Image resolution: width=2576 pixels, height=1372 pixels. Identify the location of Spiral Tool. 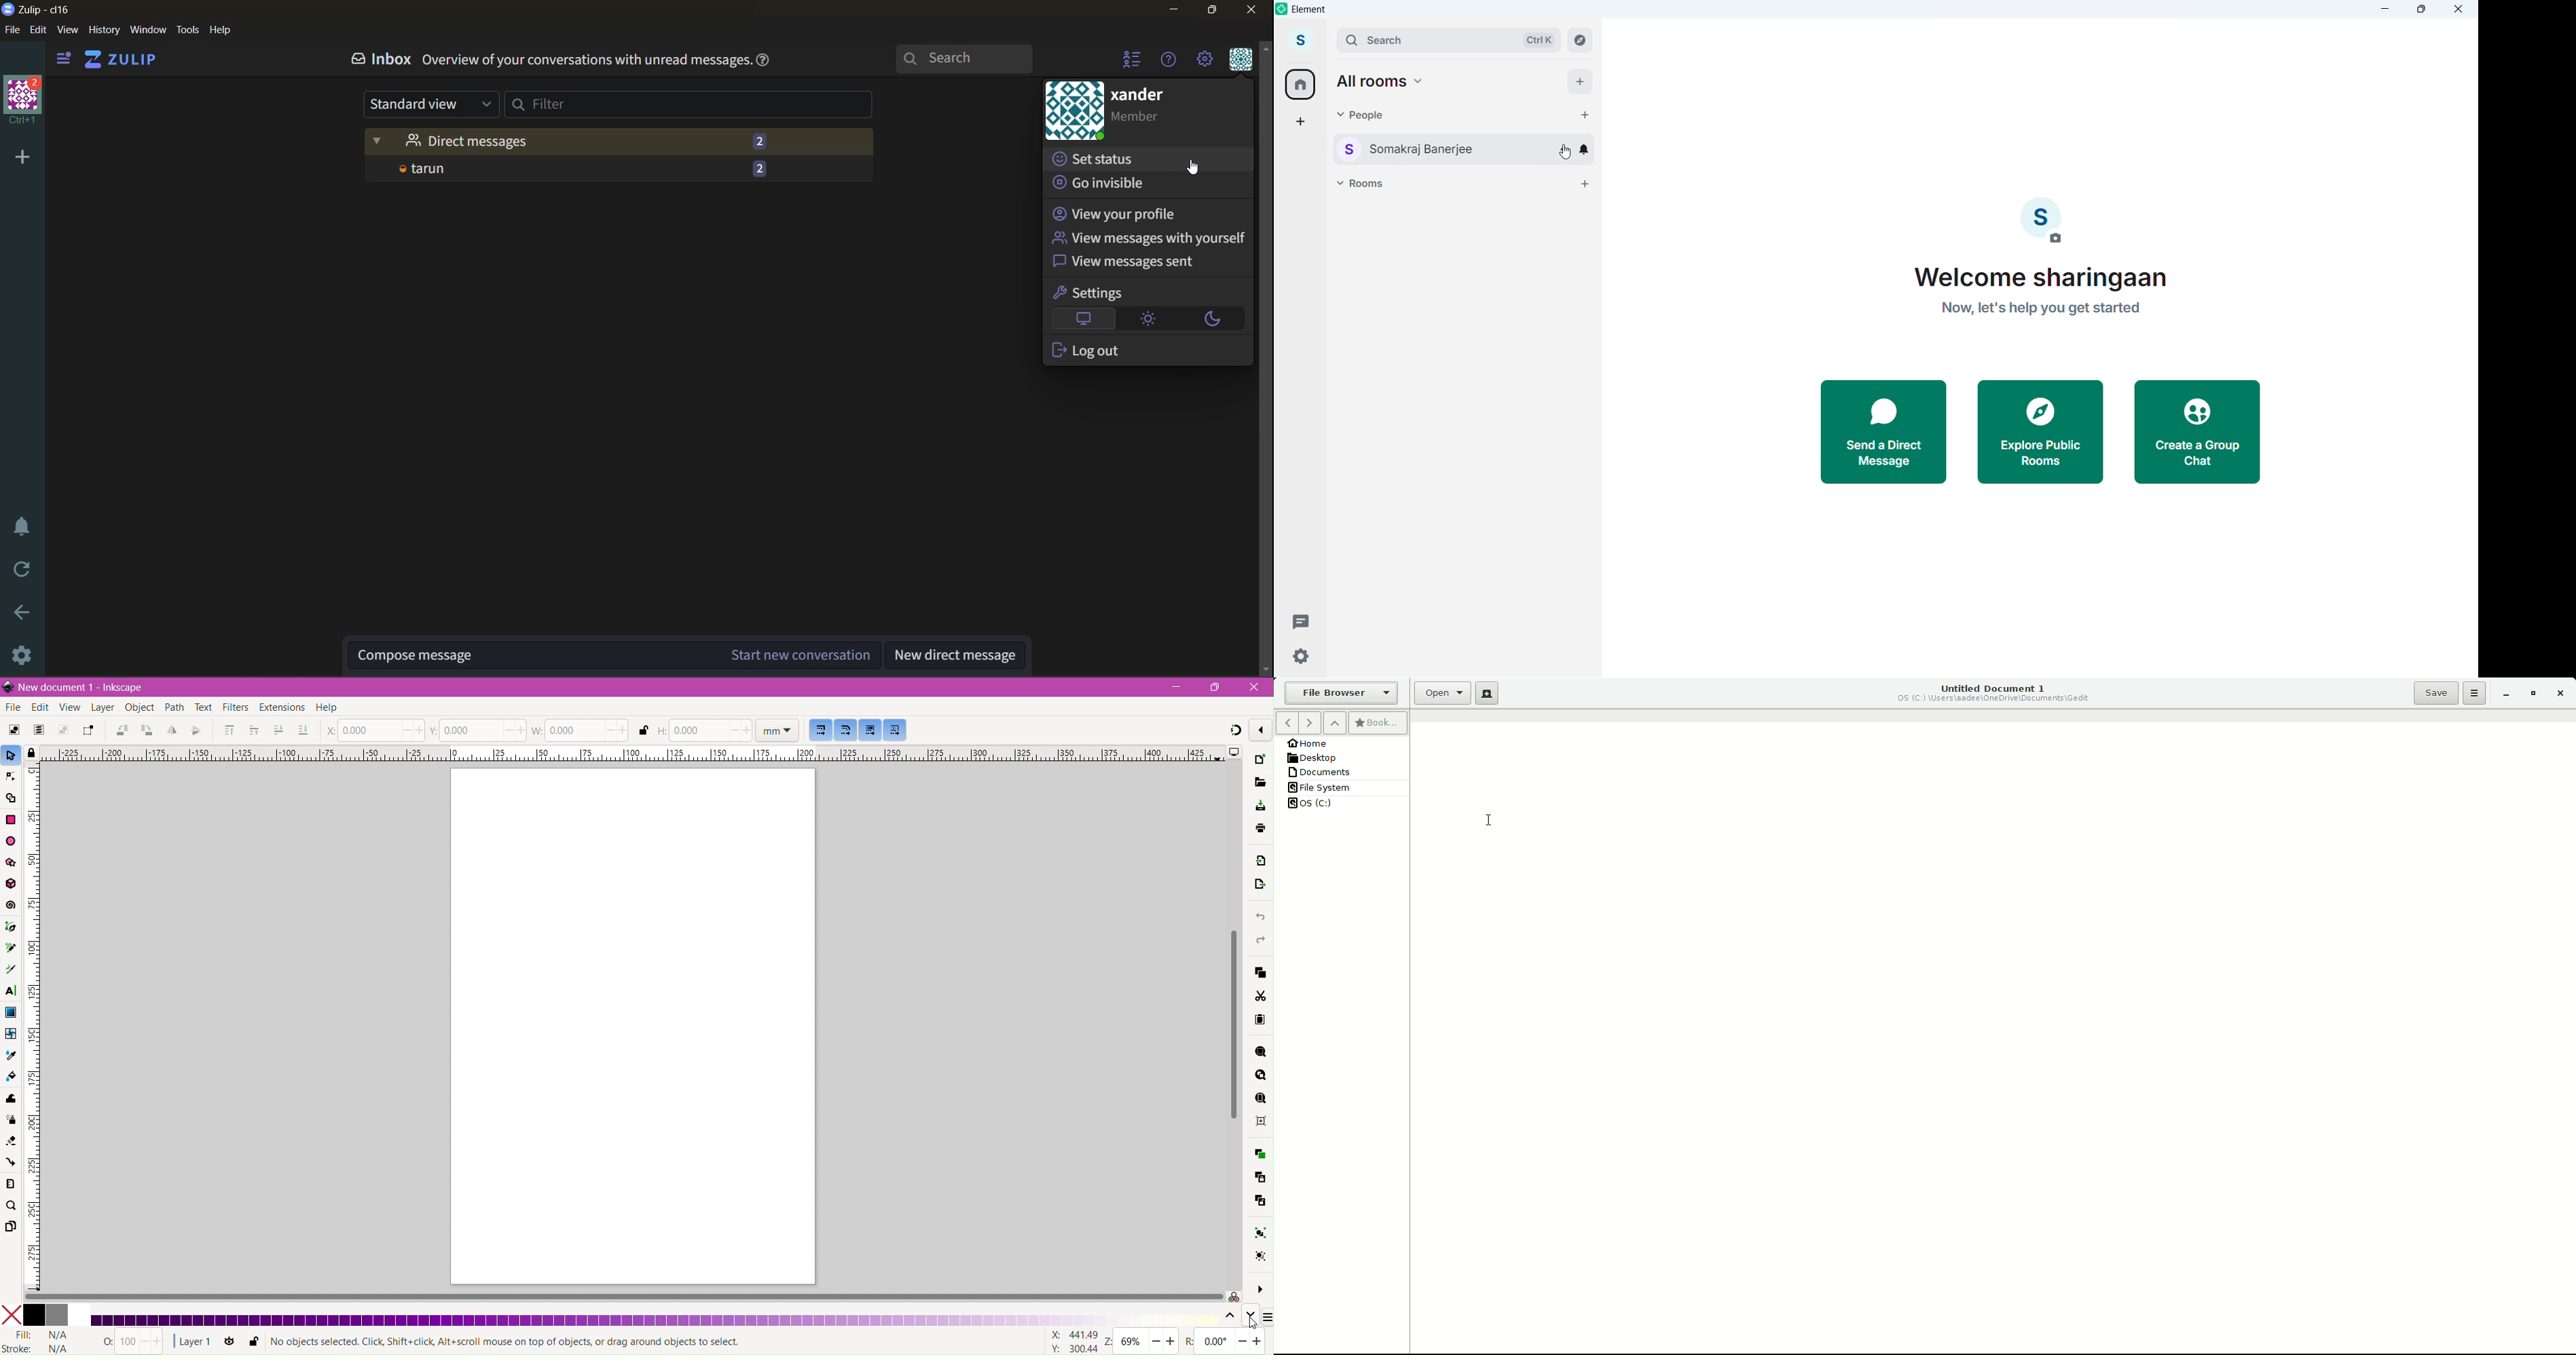
(11, 906).